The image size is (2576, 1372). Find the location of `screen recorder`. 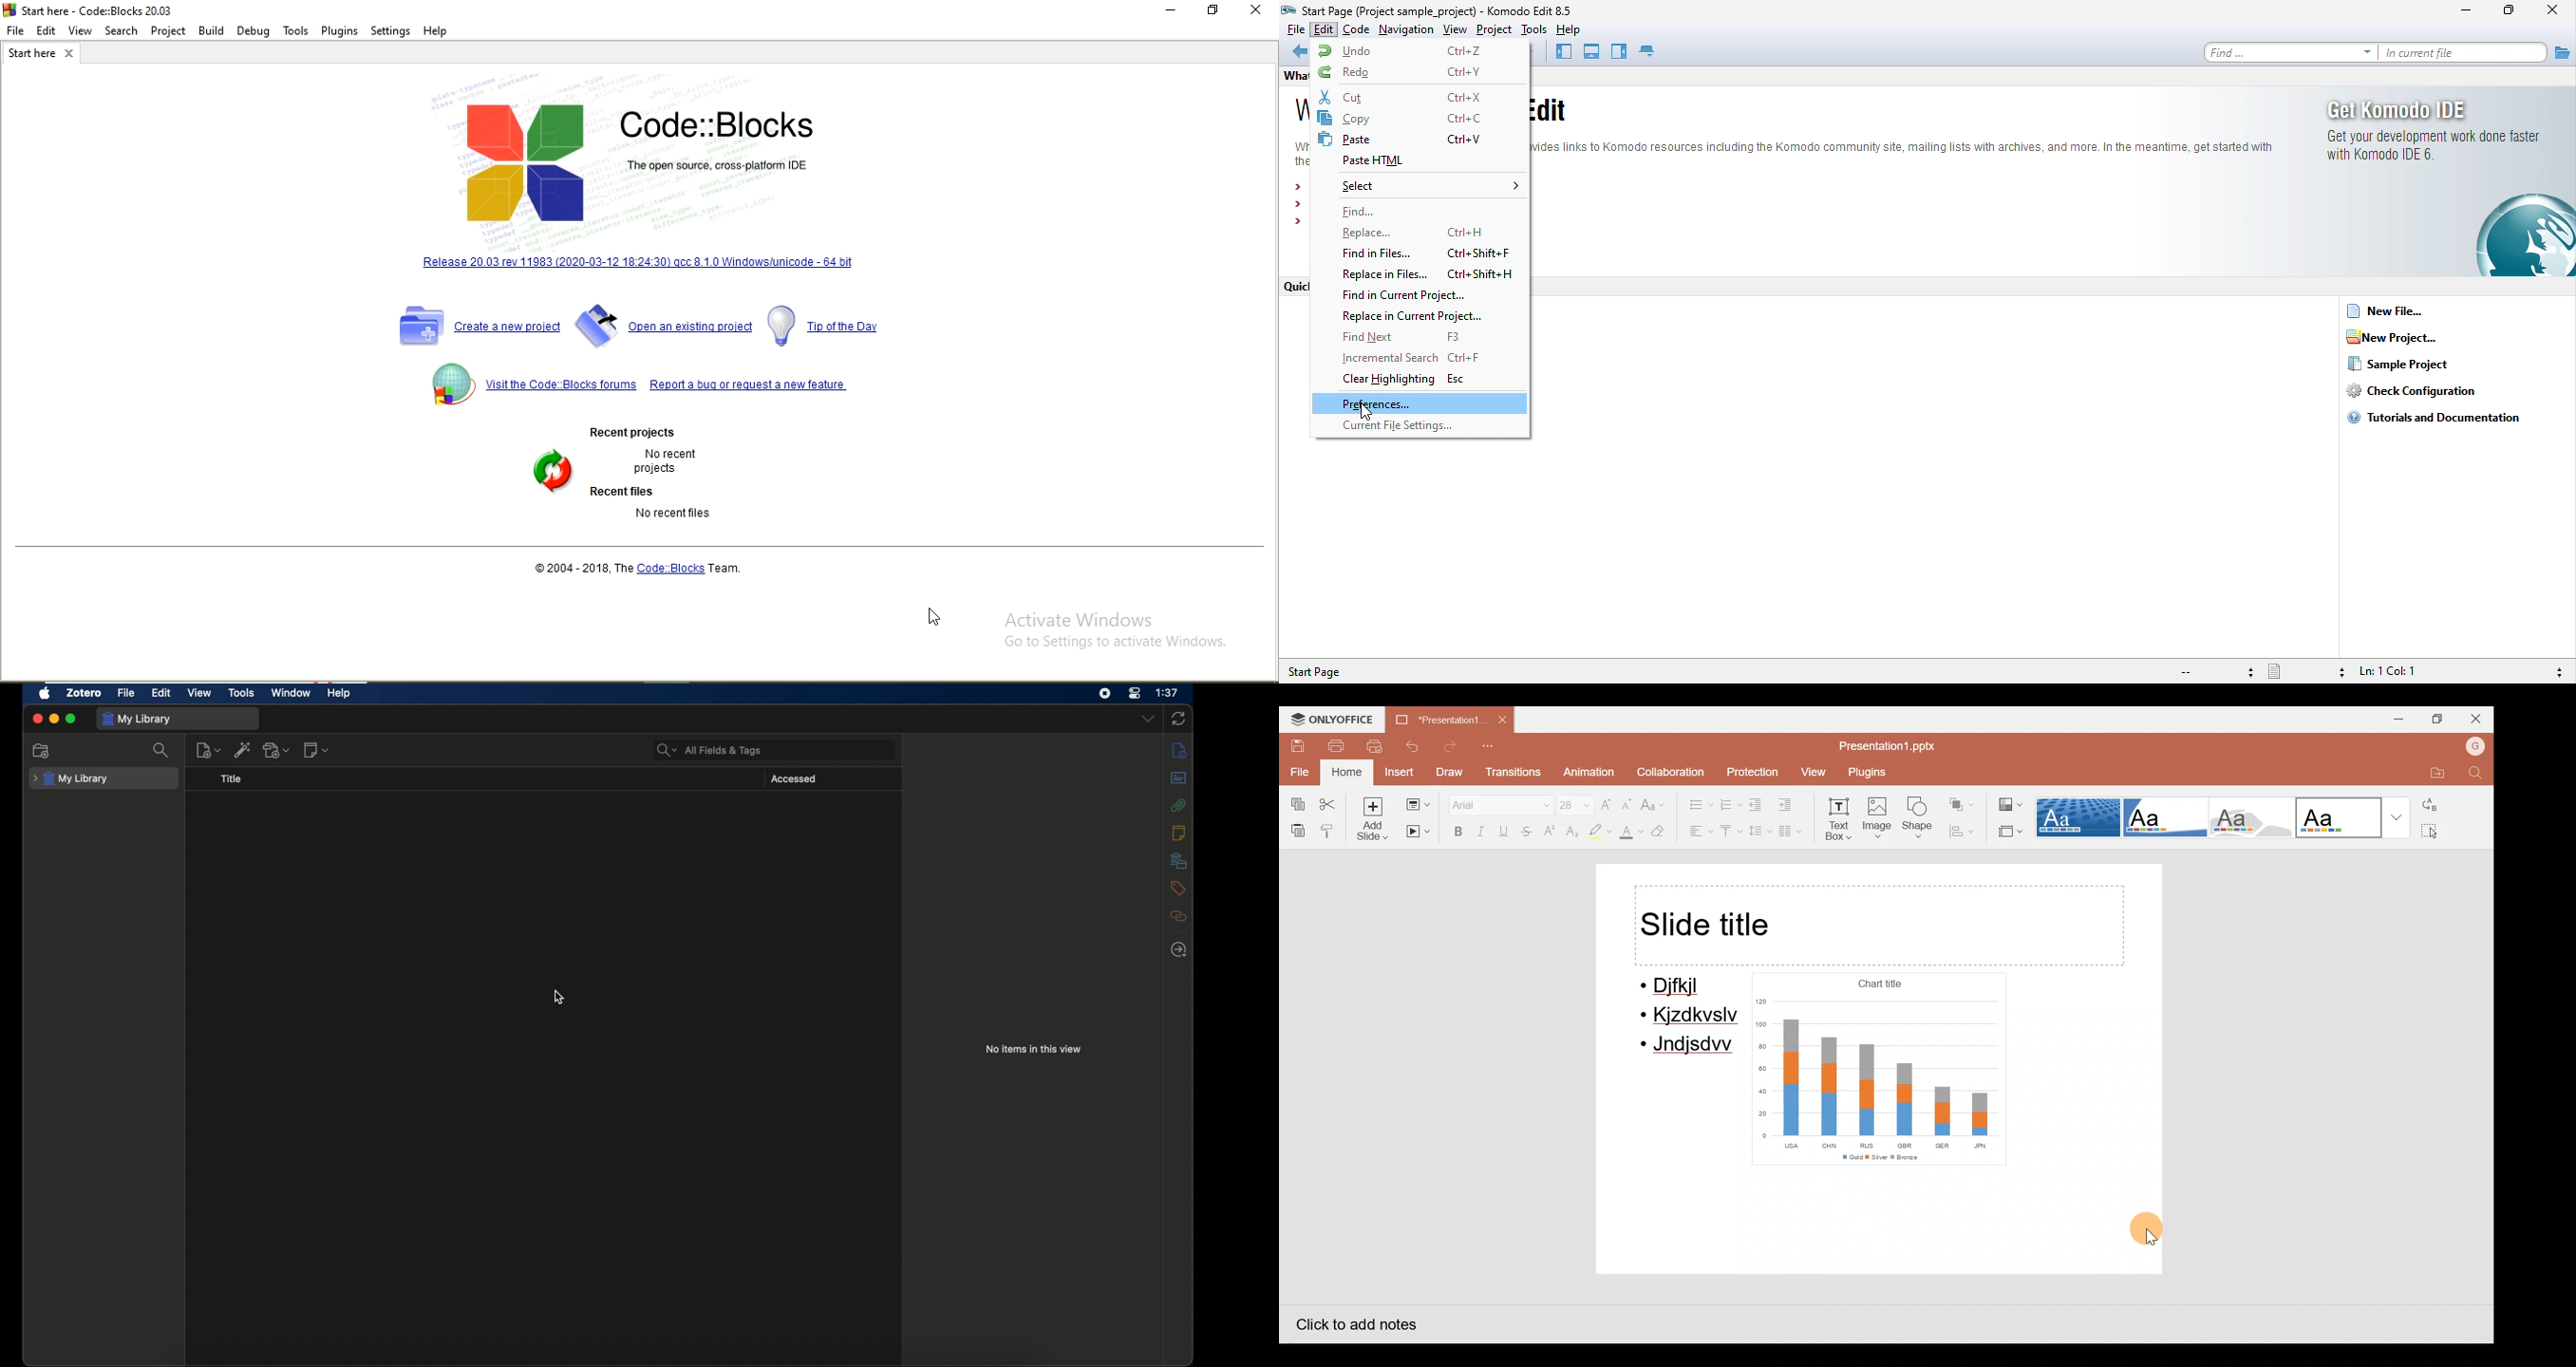

screen recorder is located at coordinates (1105, 693).